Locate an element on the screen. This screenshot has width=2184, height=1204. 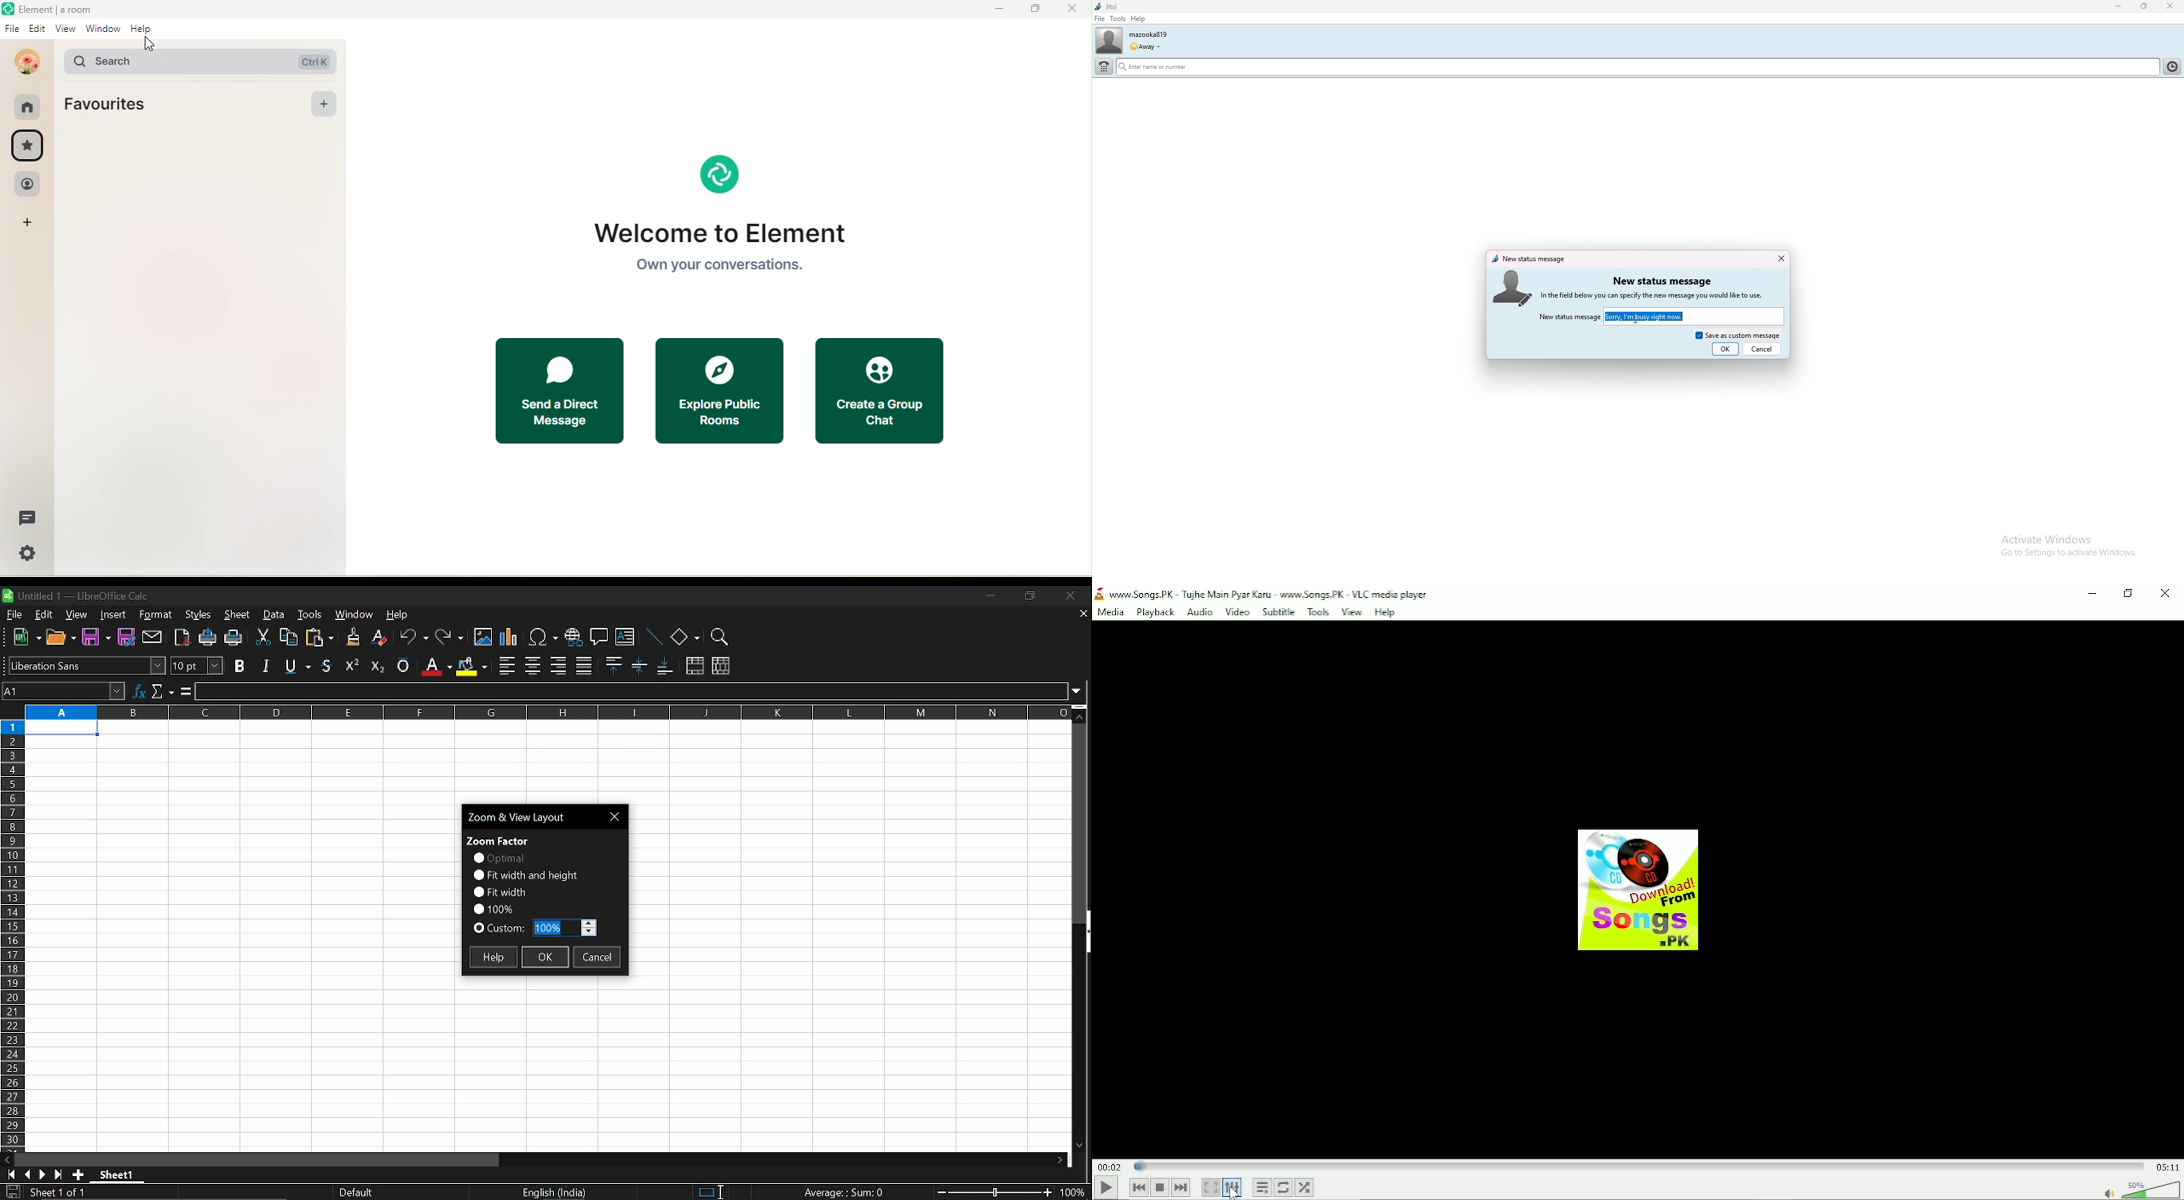
print is located at coordinates (234, 639).